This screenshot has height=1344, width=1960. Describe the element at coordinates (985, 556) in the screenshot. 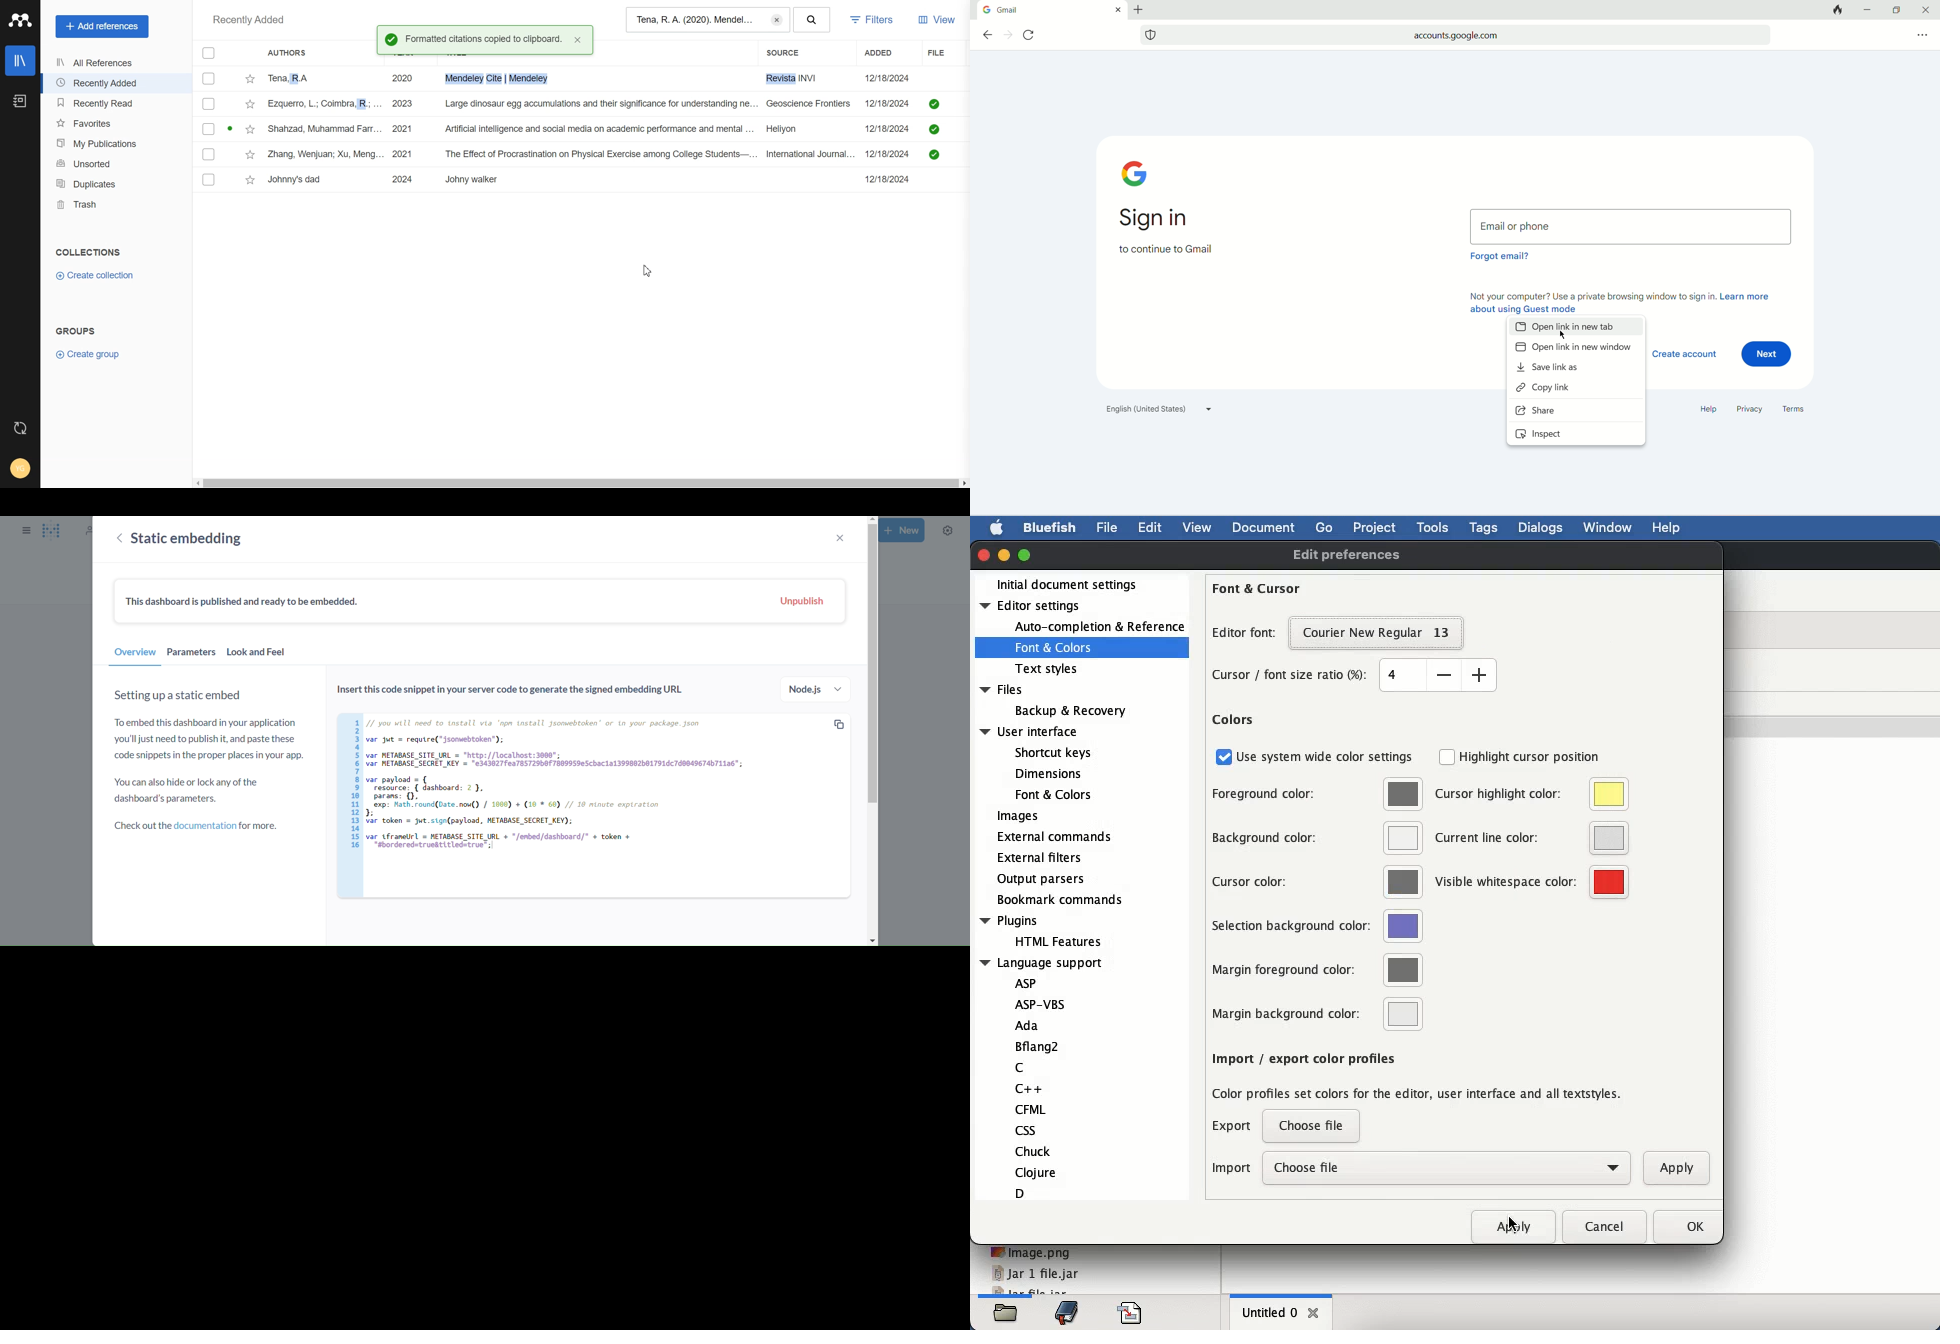

I see `close` at that location.